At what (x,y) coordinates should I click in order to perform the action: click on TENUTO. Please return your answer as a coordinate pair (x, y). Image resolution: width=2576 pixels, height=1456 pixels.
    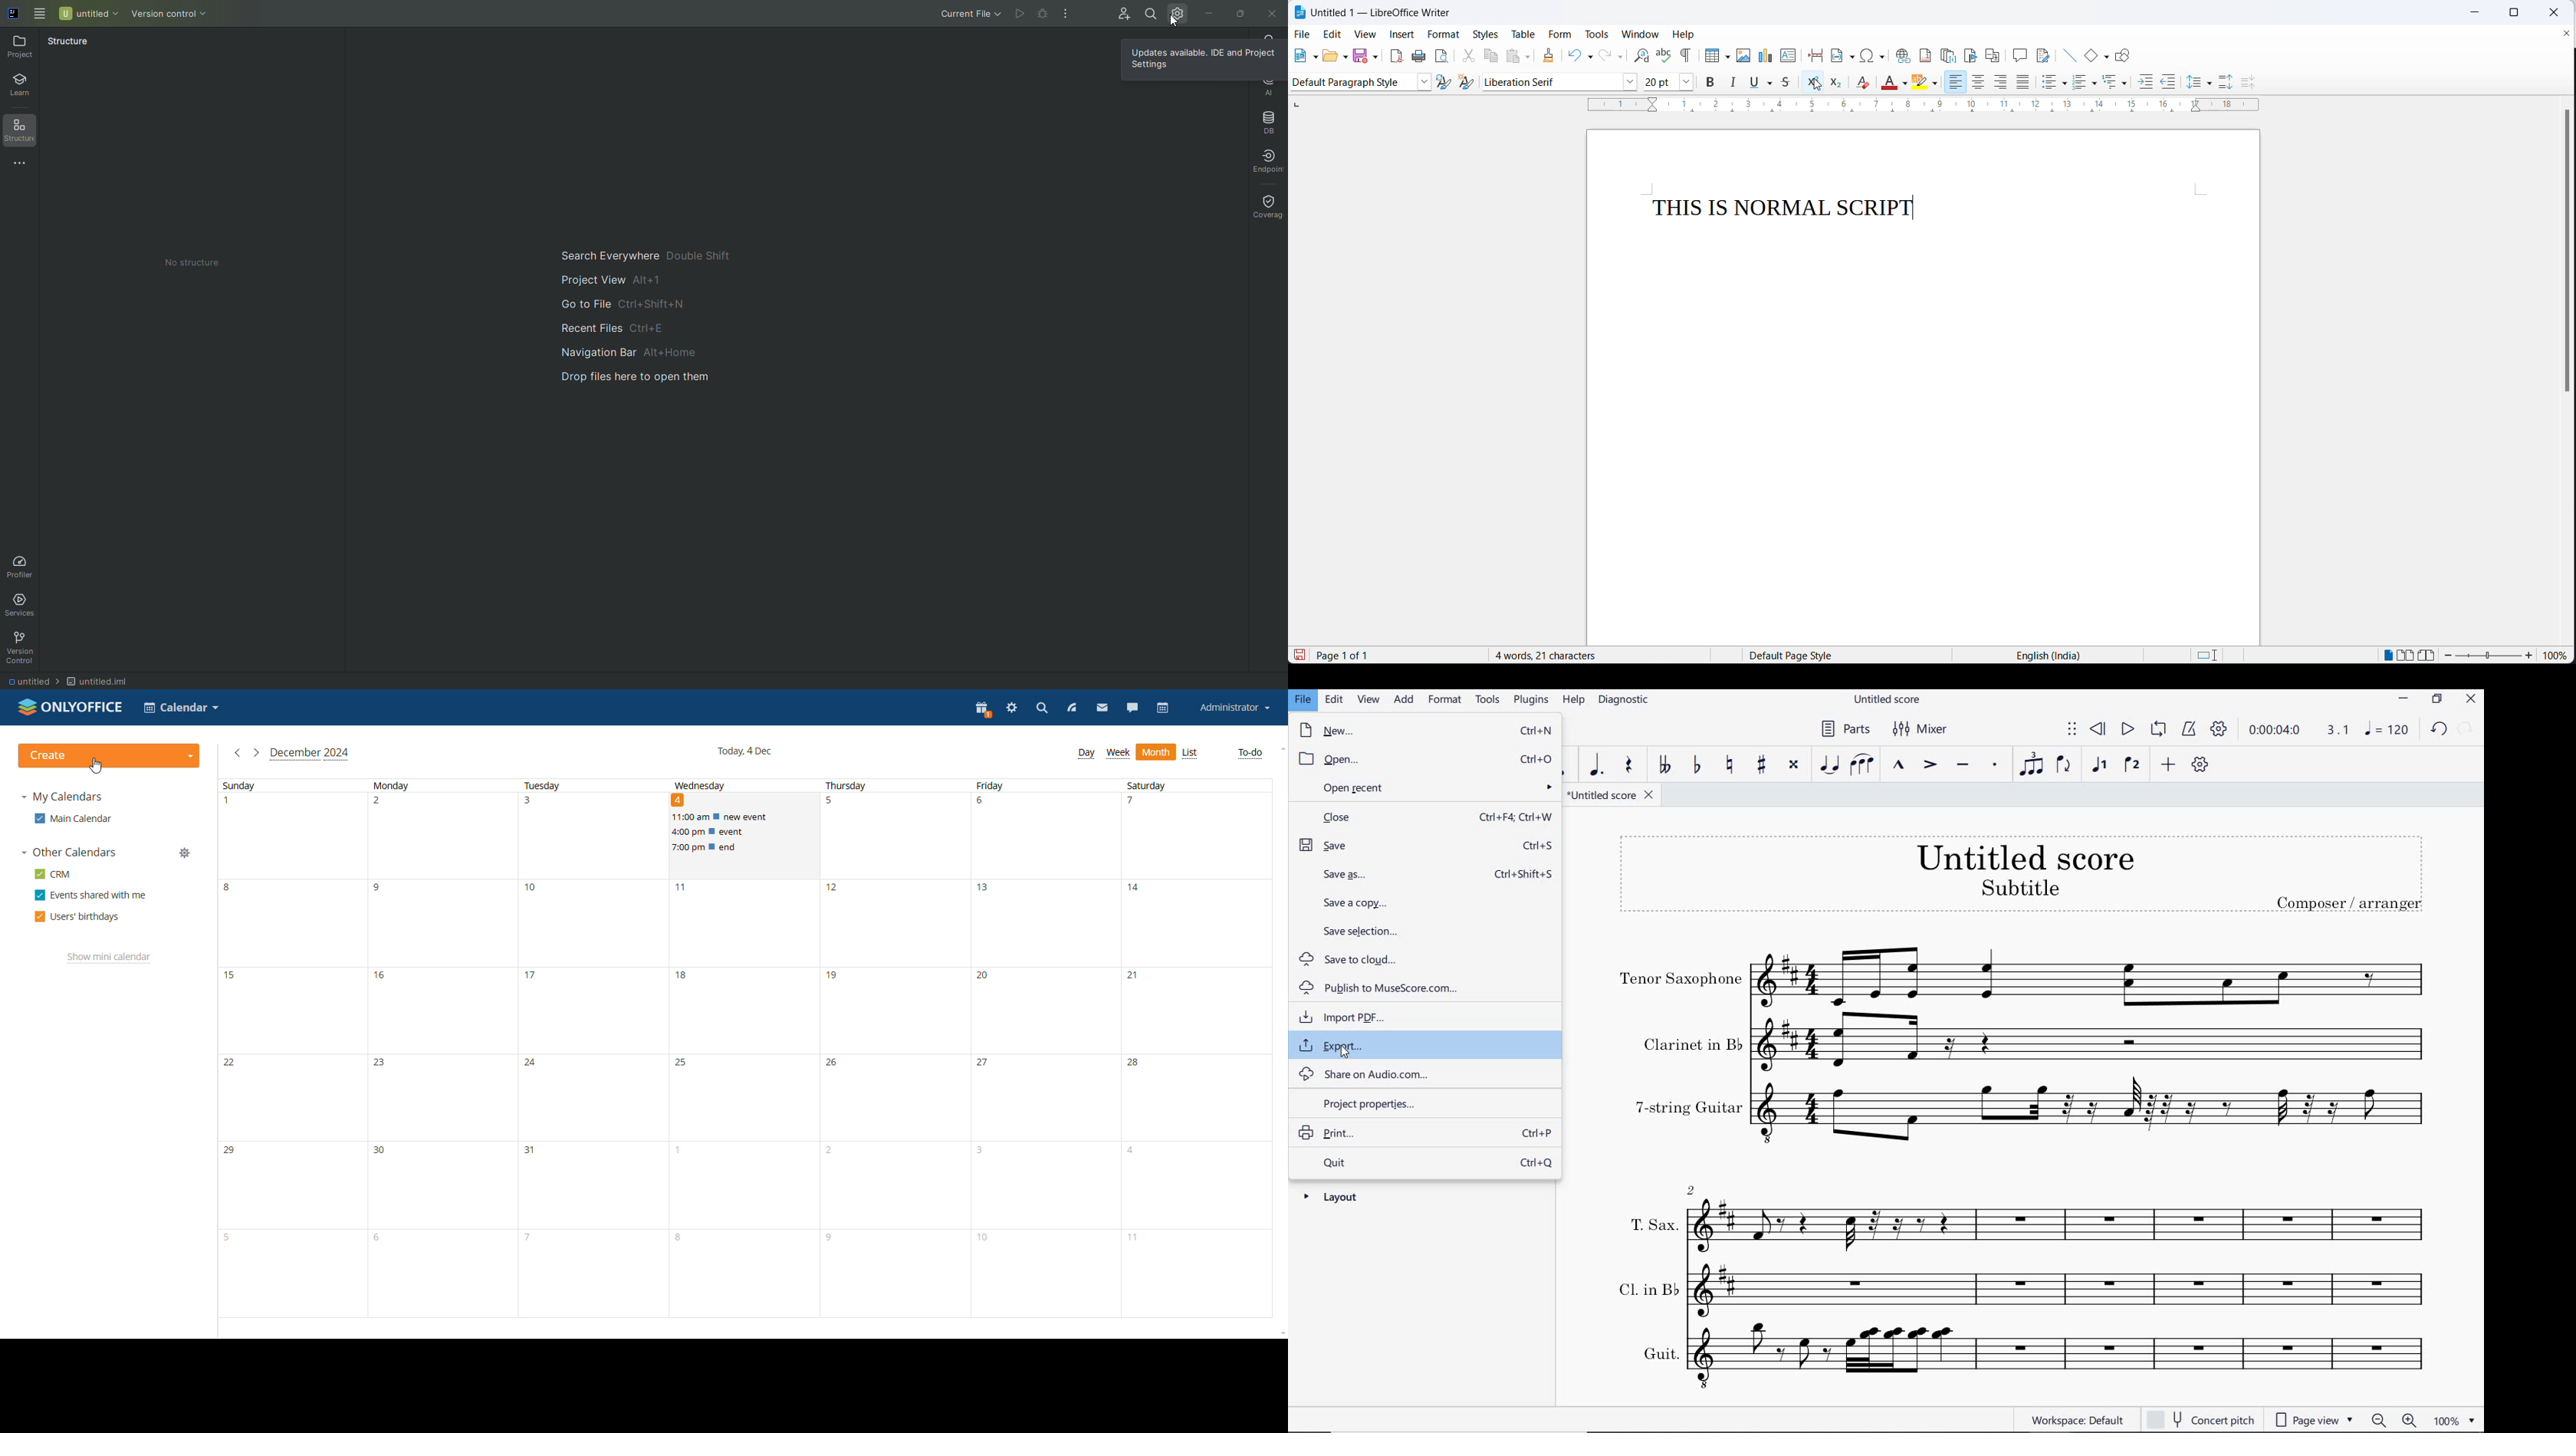
    Looking at the image, I should click on (1964, 765).